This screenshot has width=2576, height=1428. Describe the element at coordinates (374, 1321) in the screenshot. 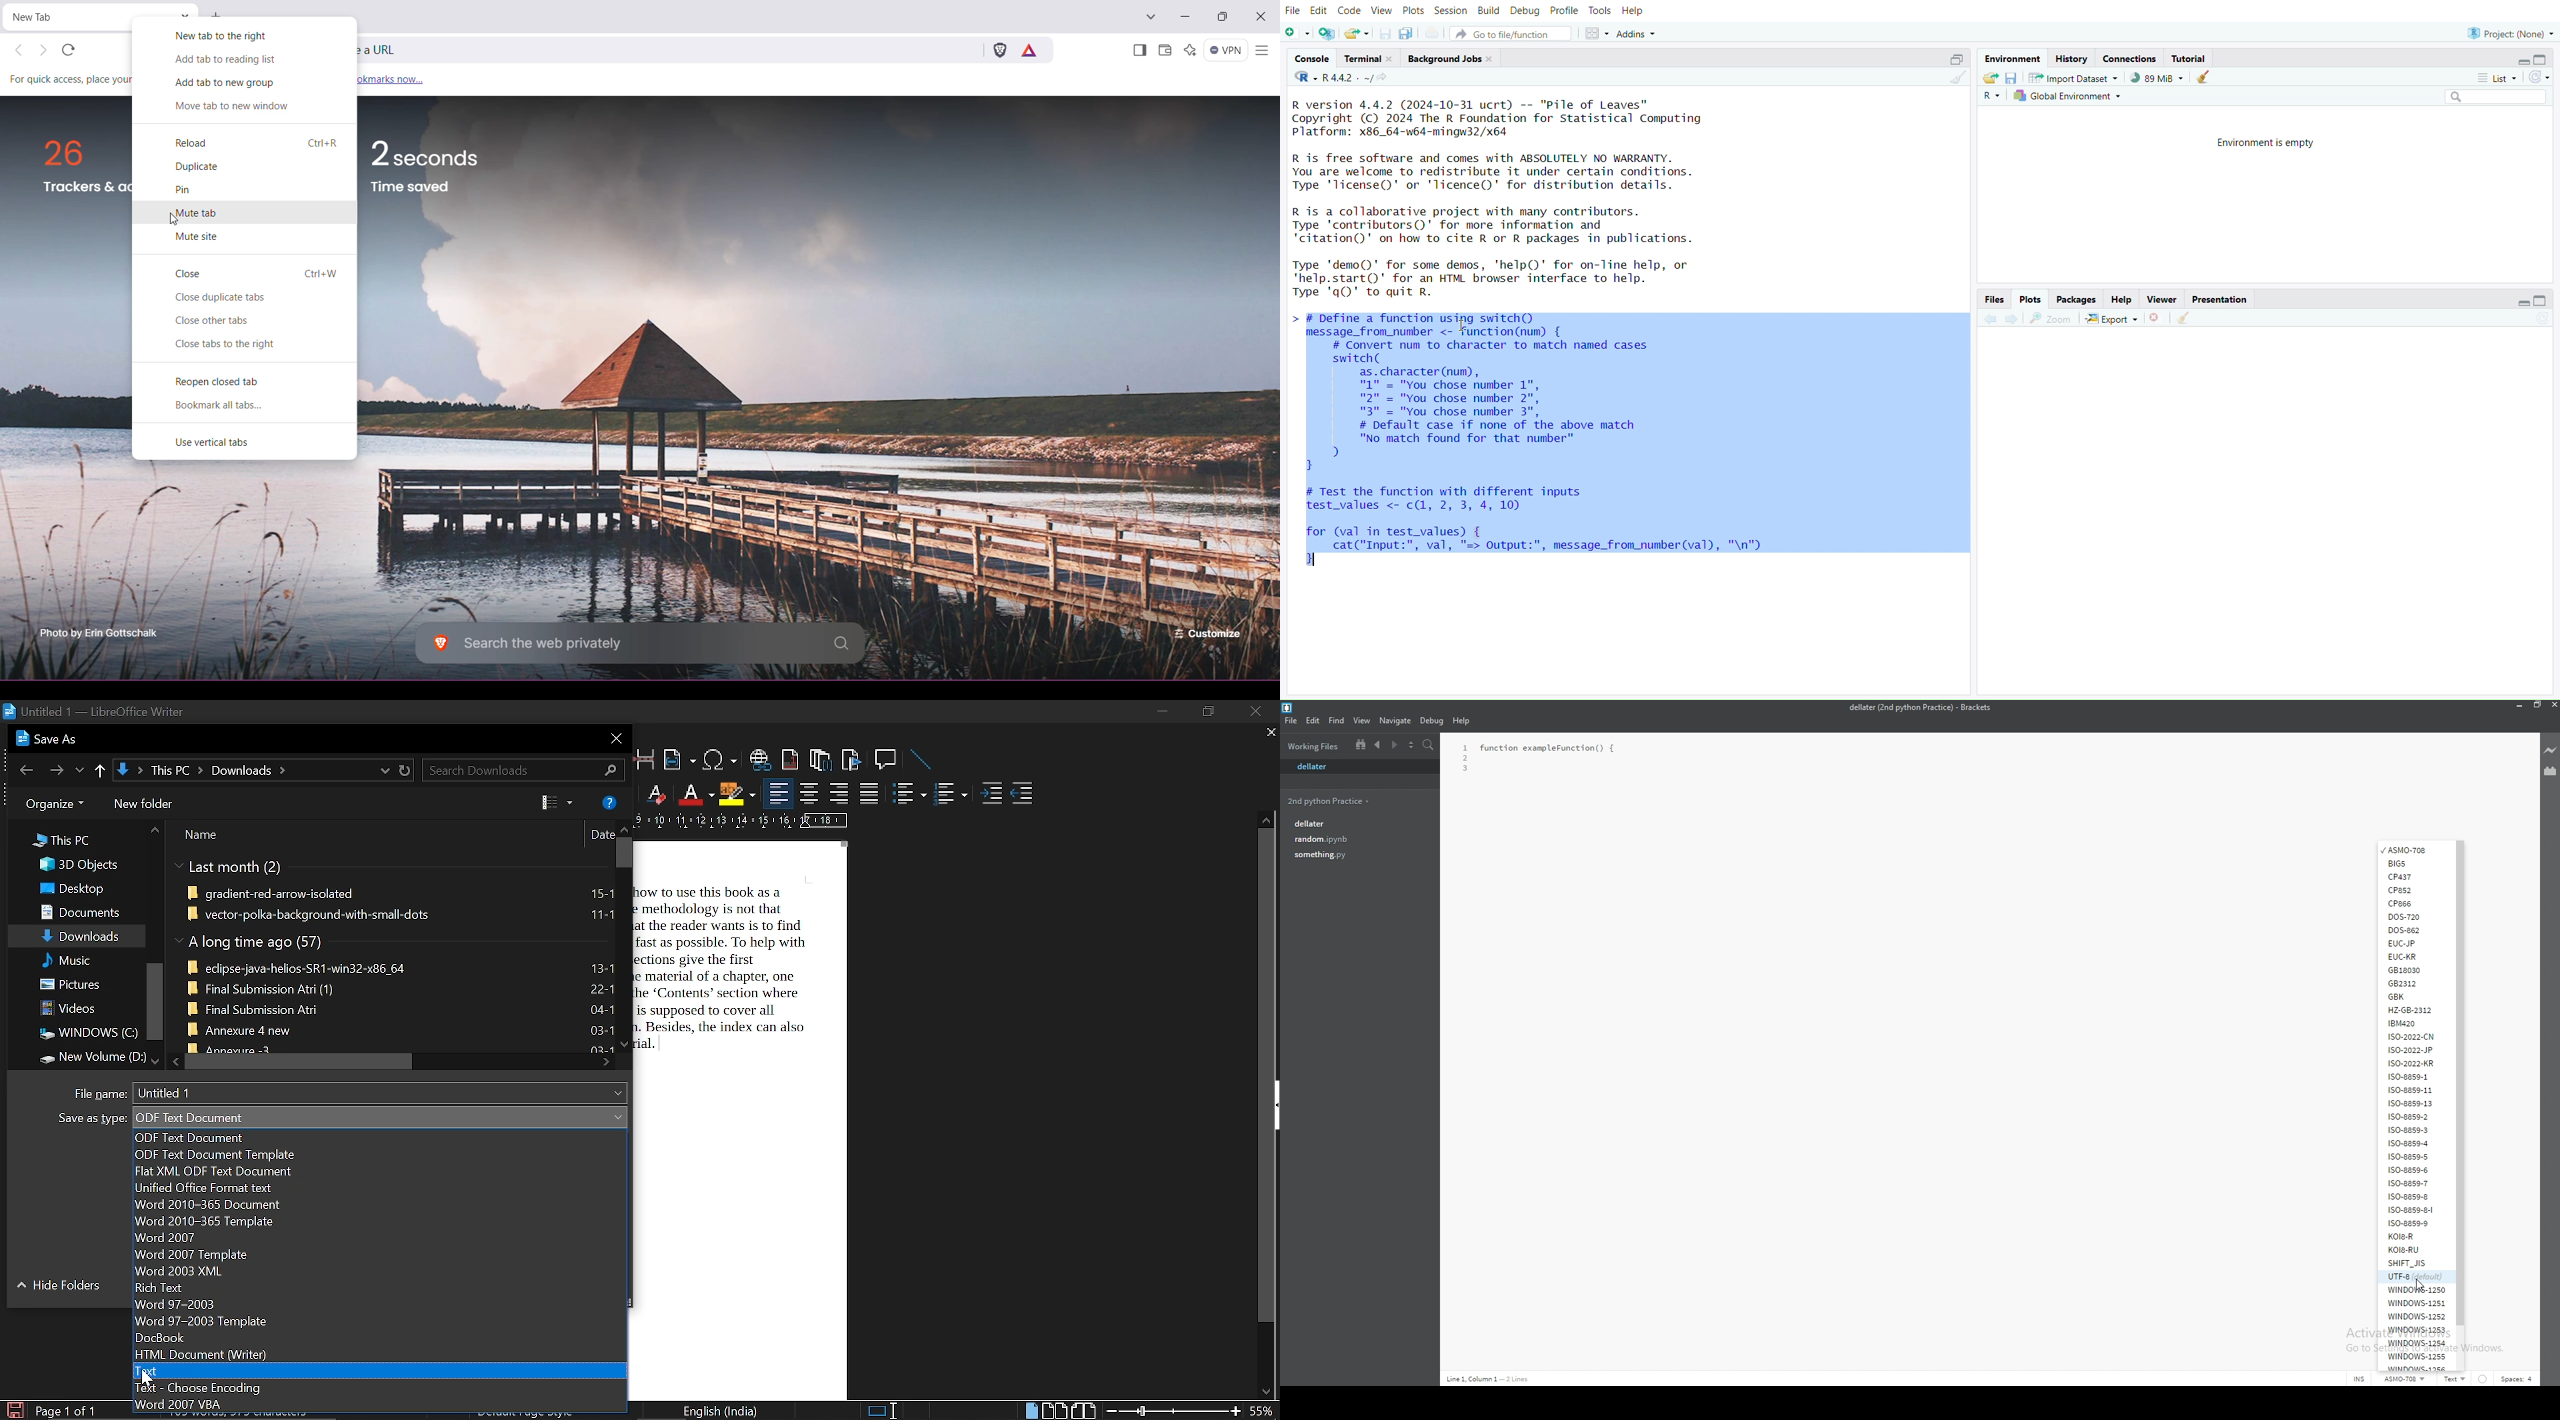

I see `word 97-2003 template` at that location.